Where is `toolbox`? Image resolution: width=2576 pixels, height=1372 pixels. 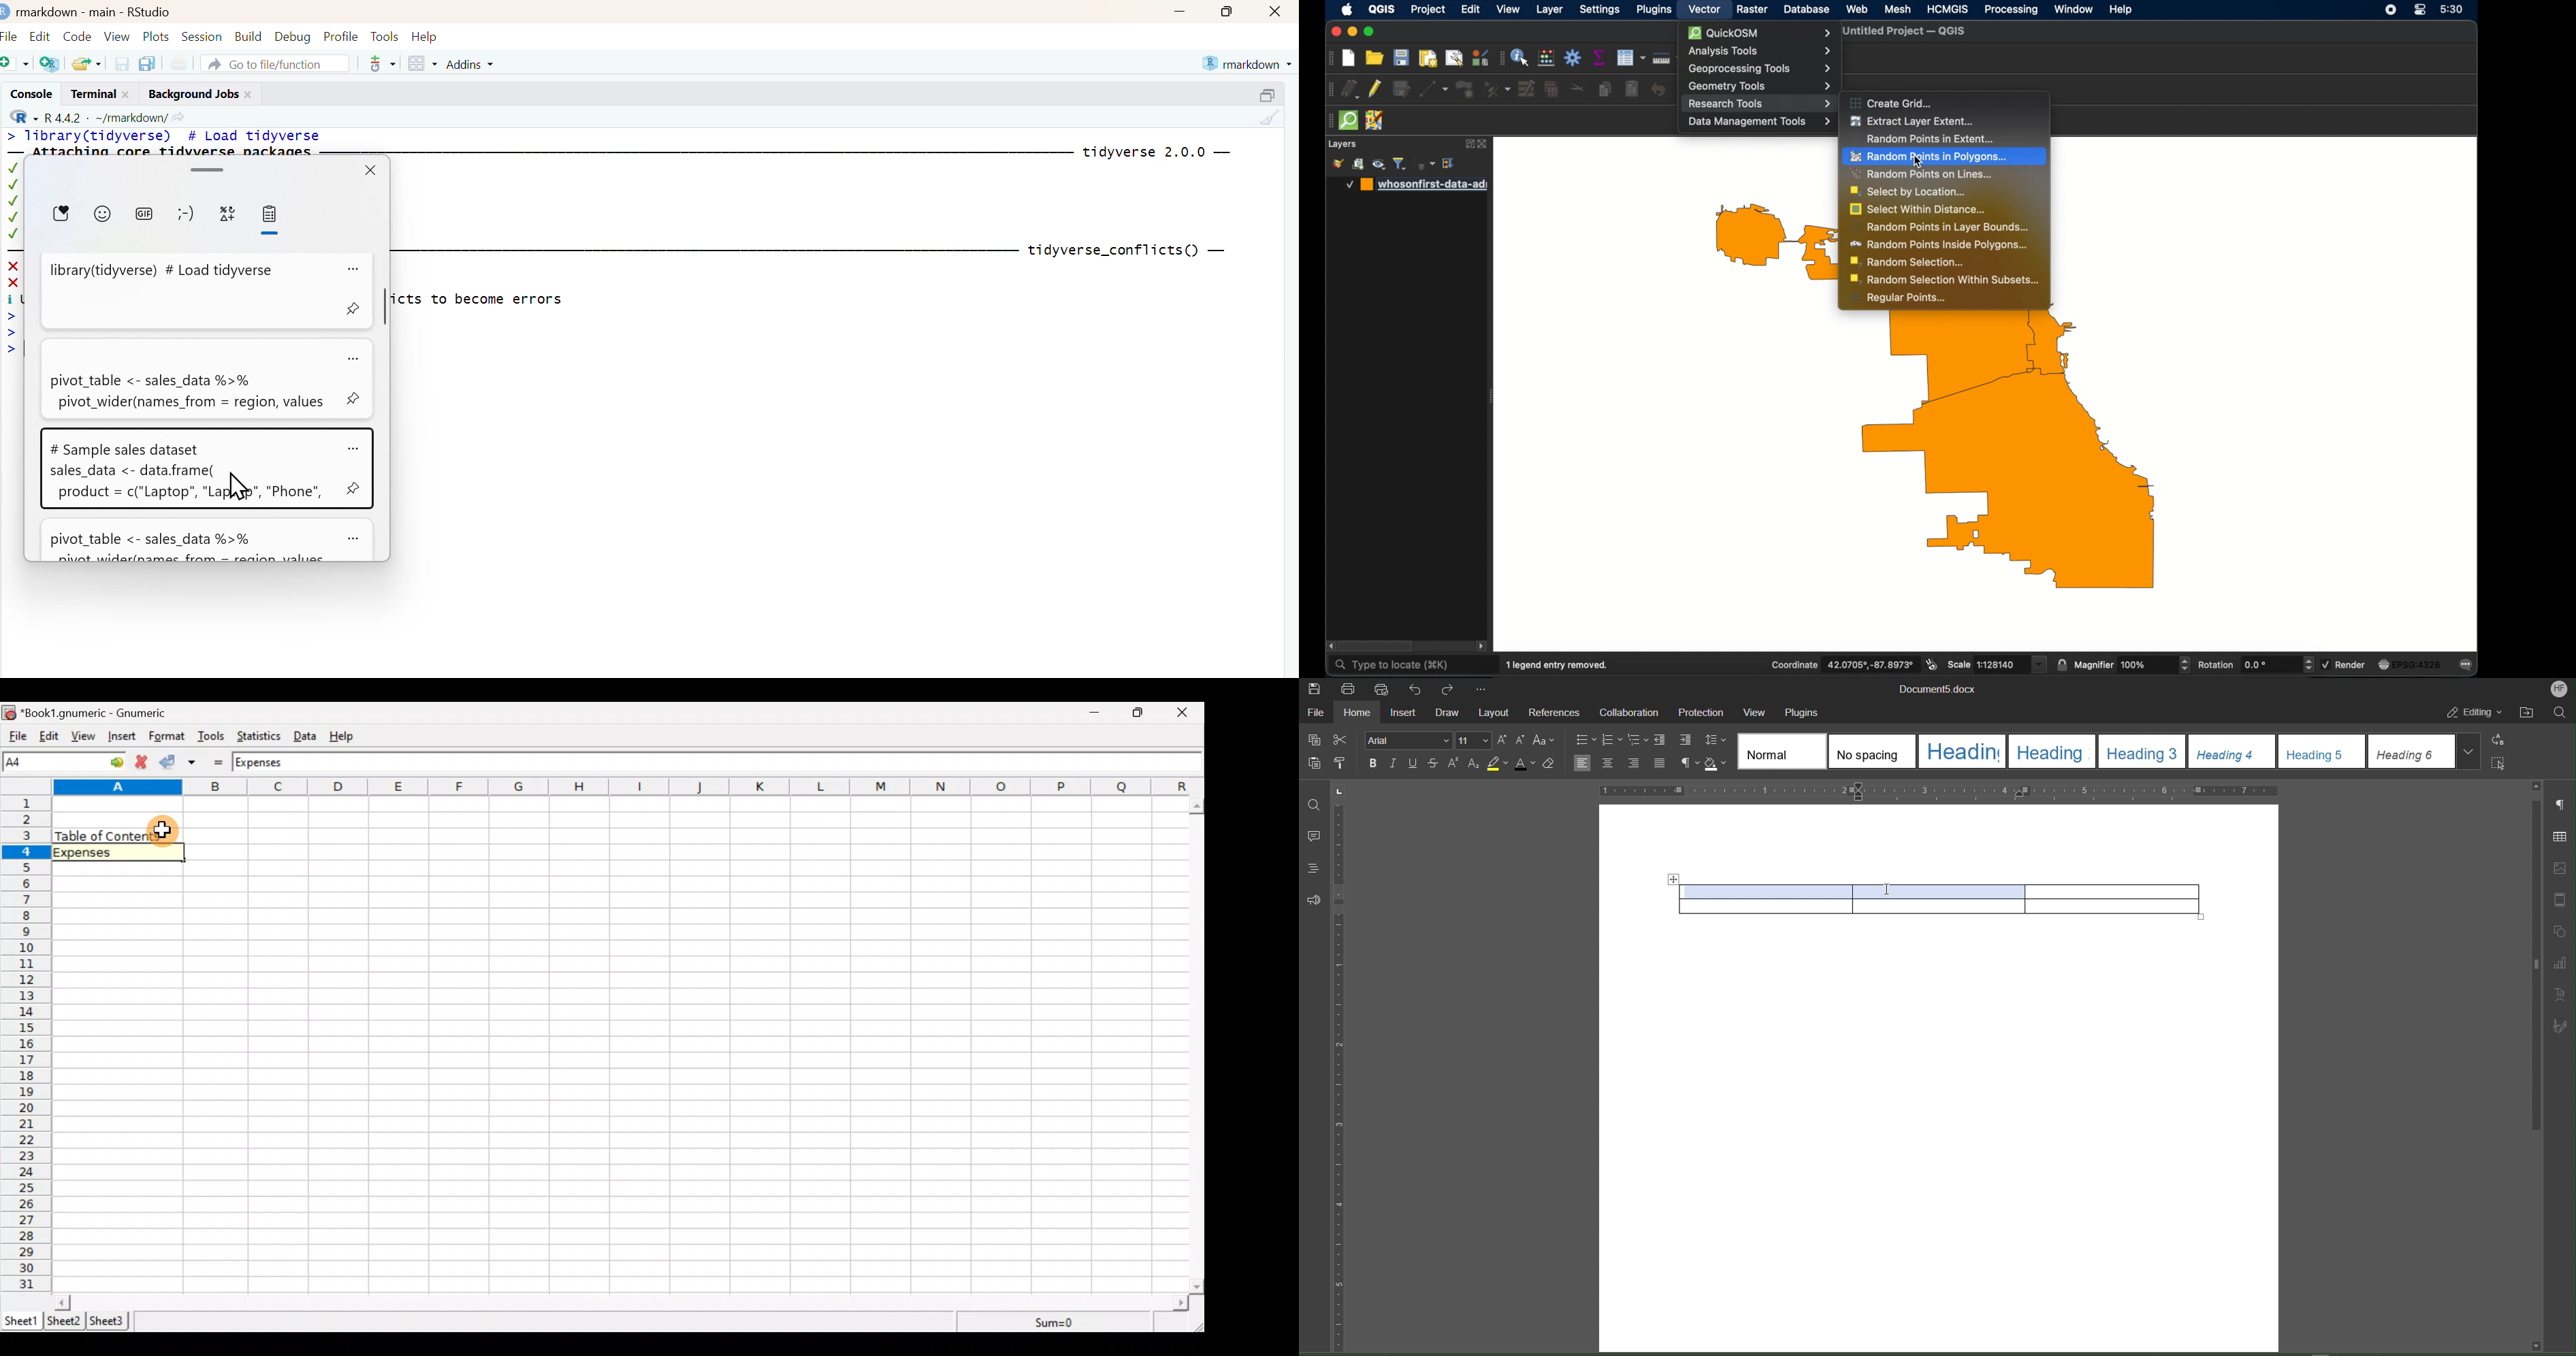
toolbox is located at coordinates (1573, 58).